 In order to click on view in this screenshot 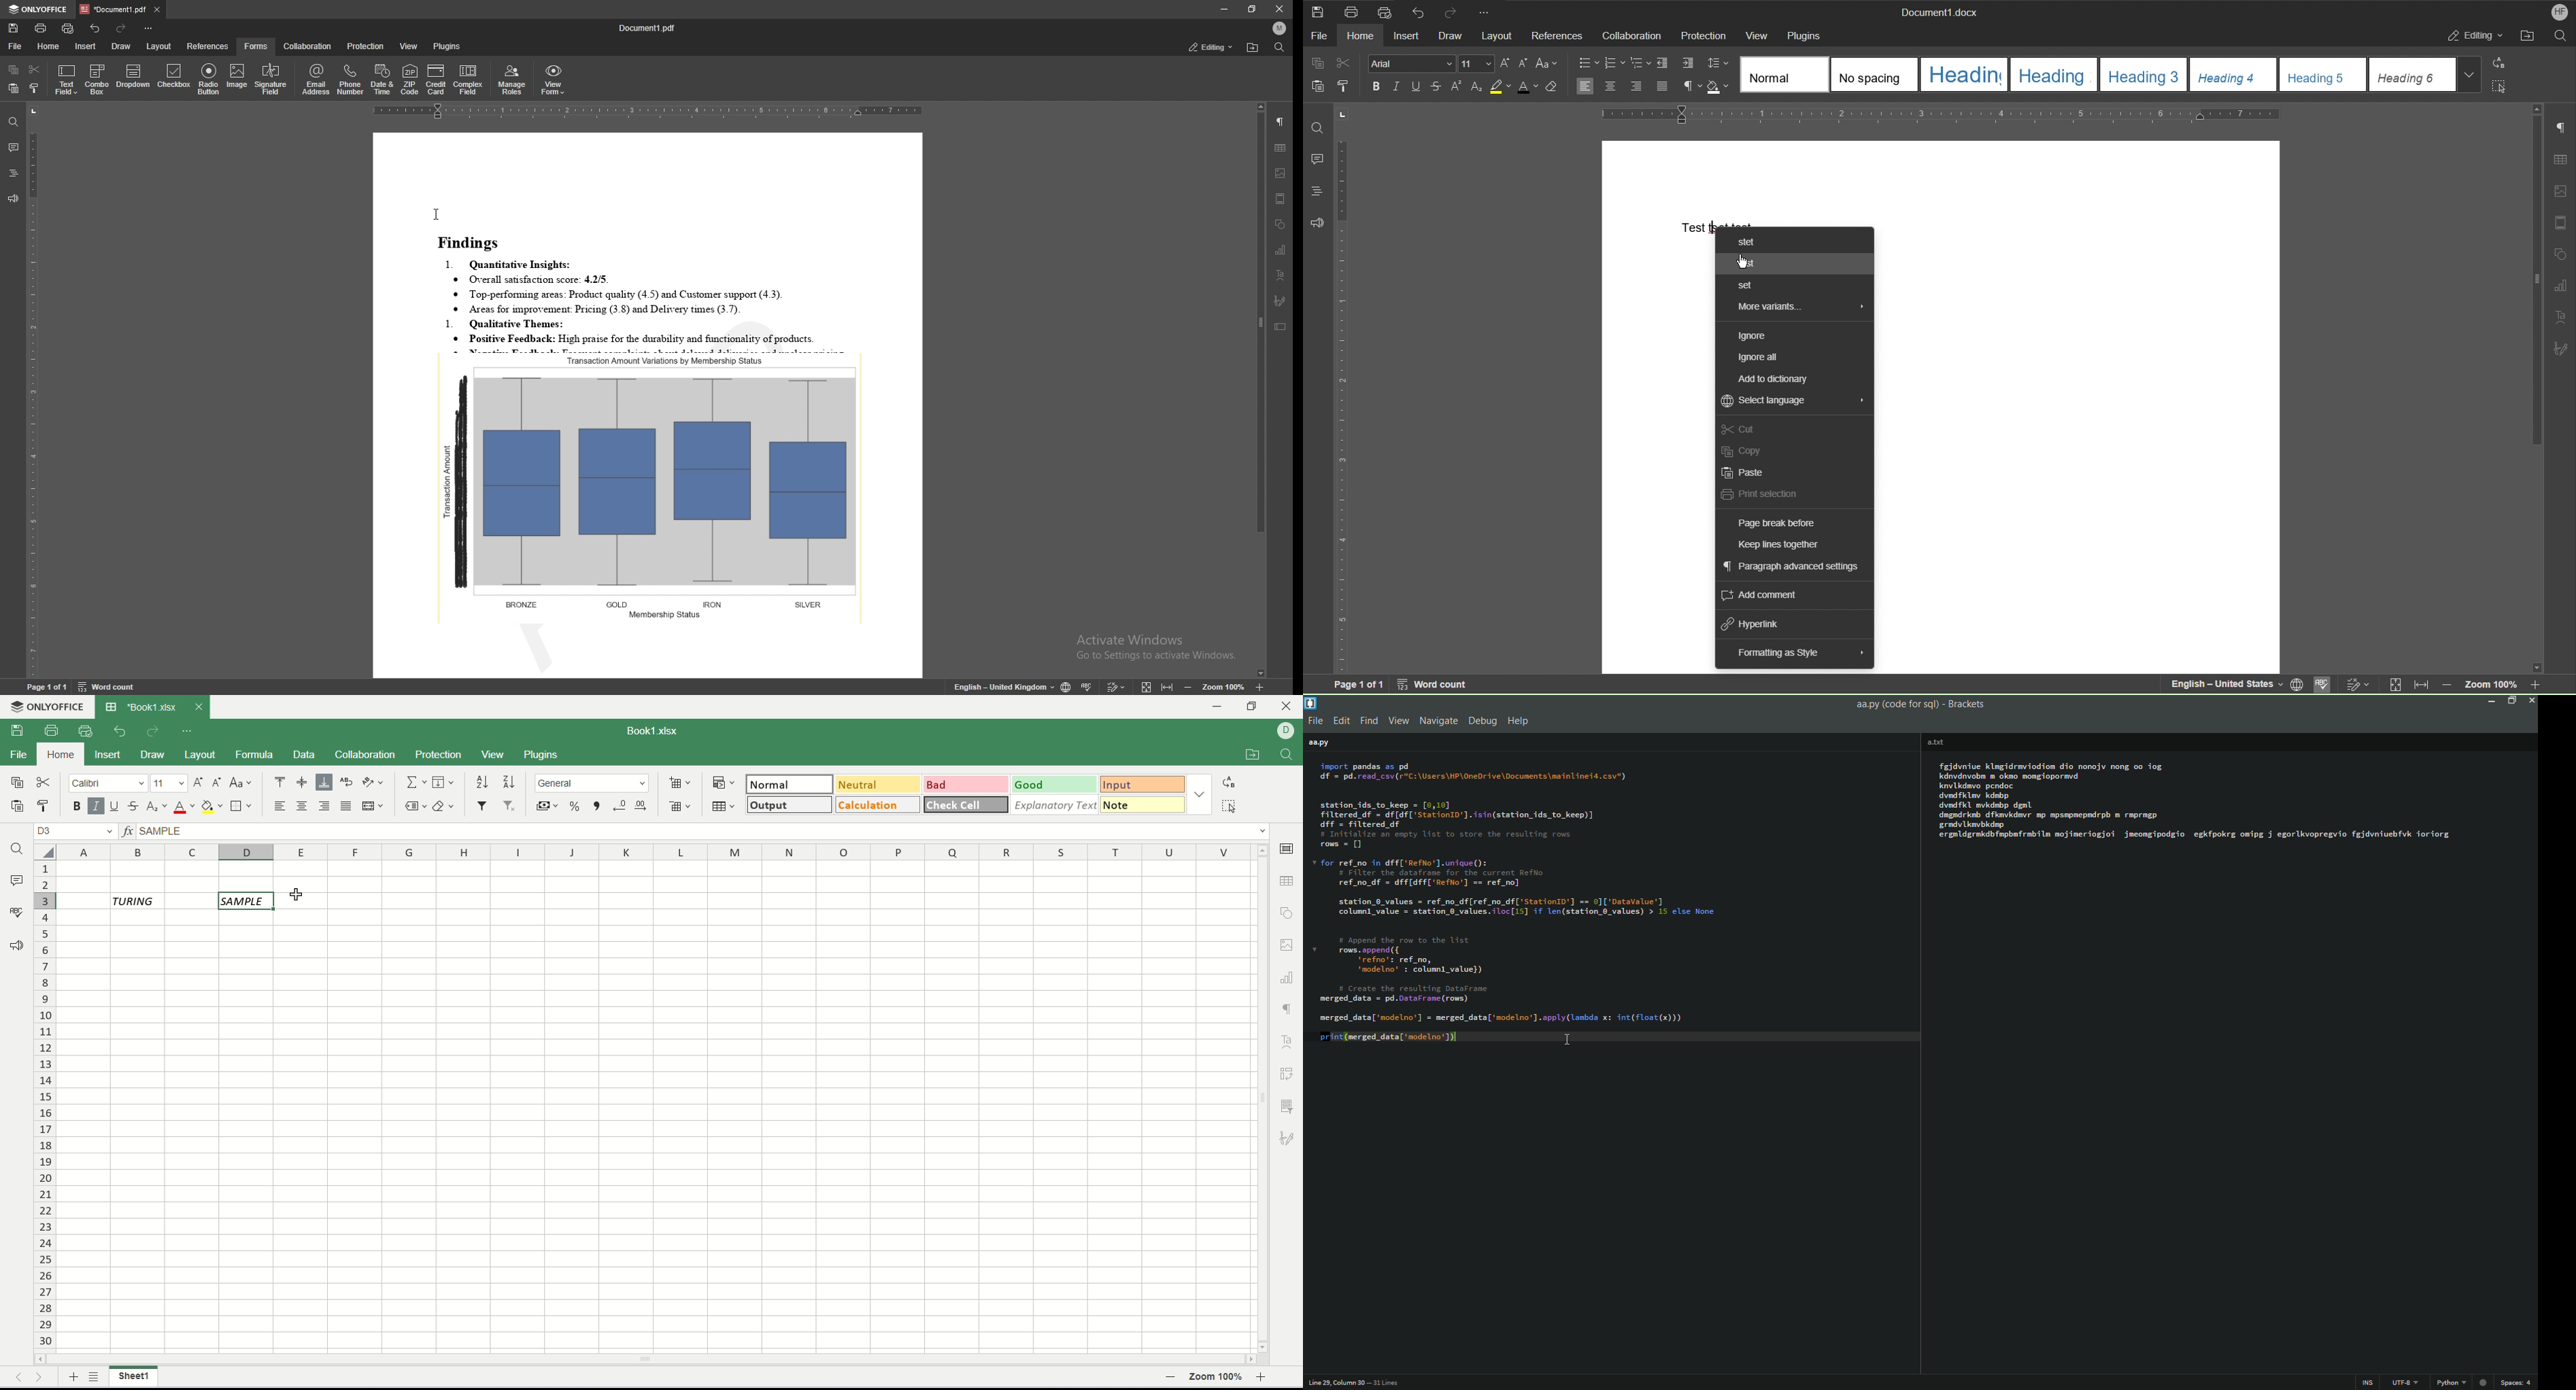, I will do `click(492, 754)`.